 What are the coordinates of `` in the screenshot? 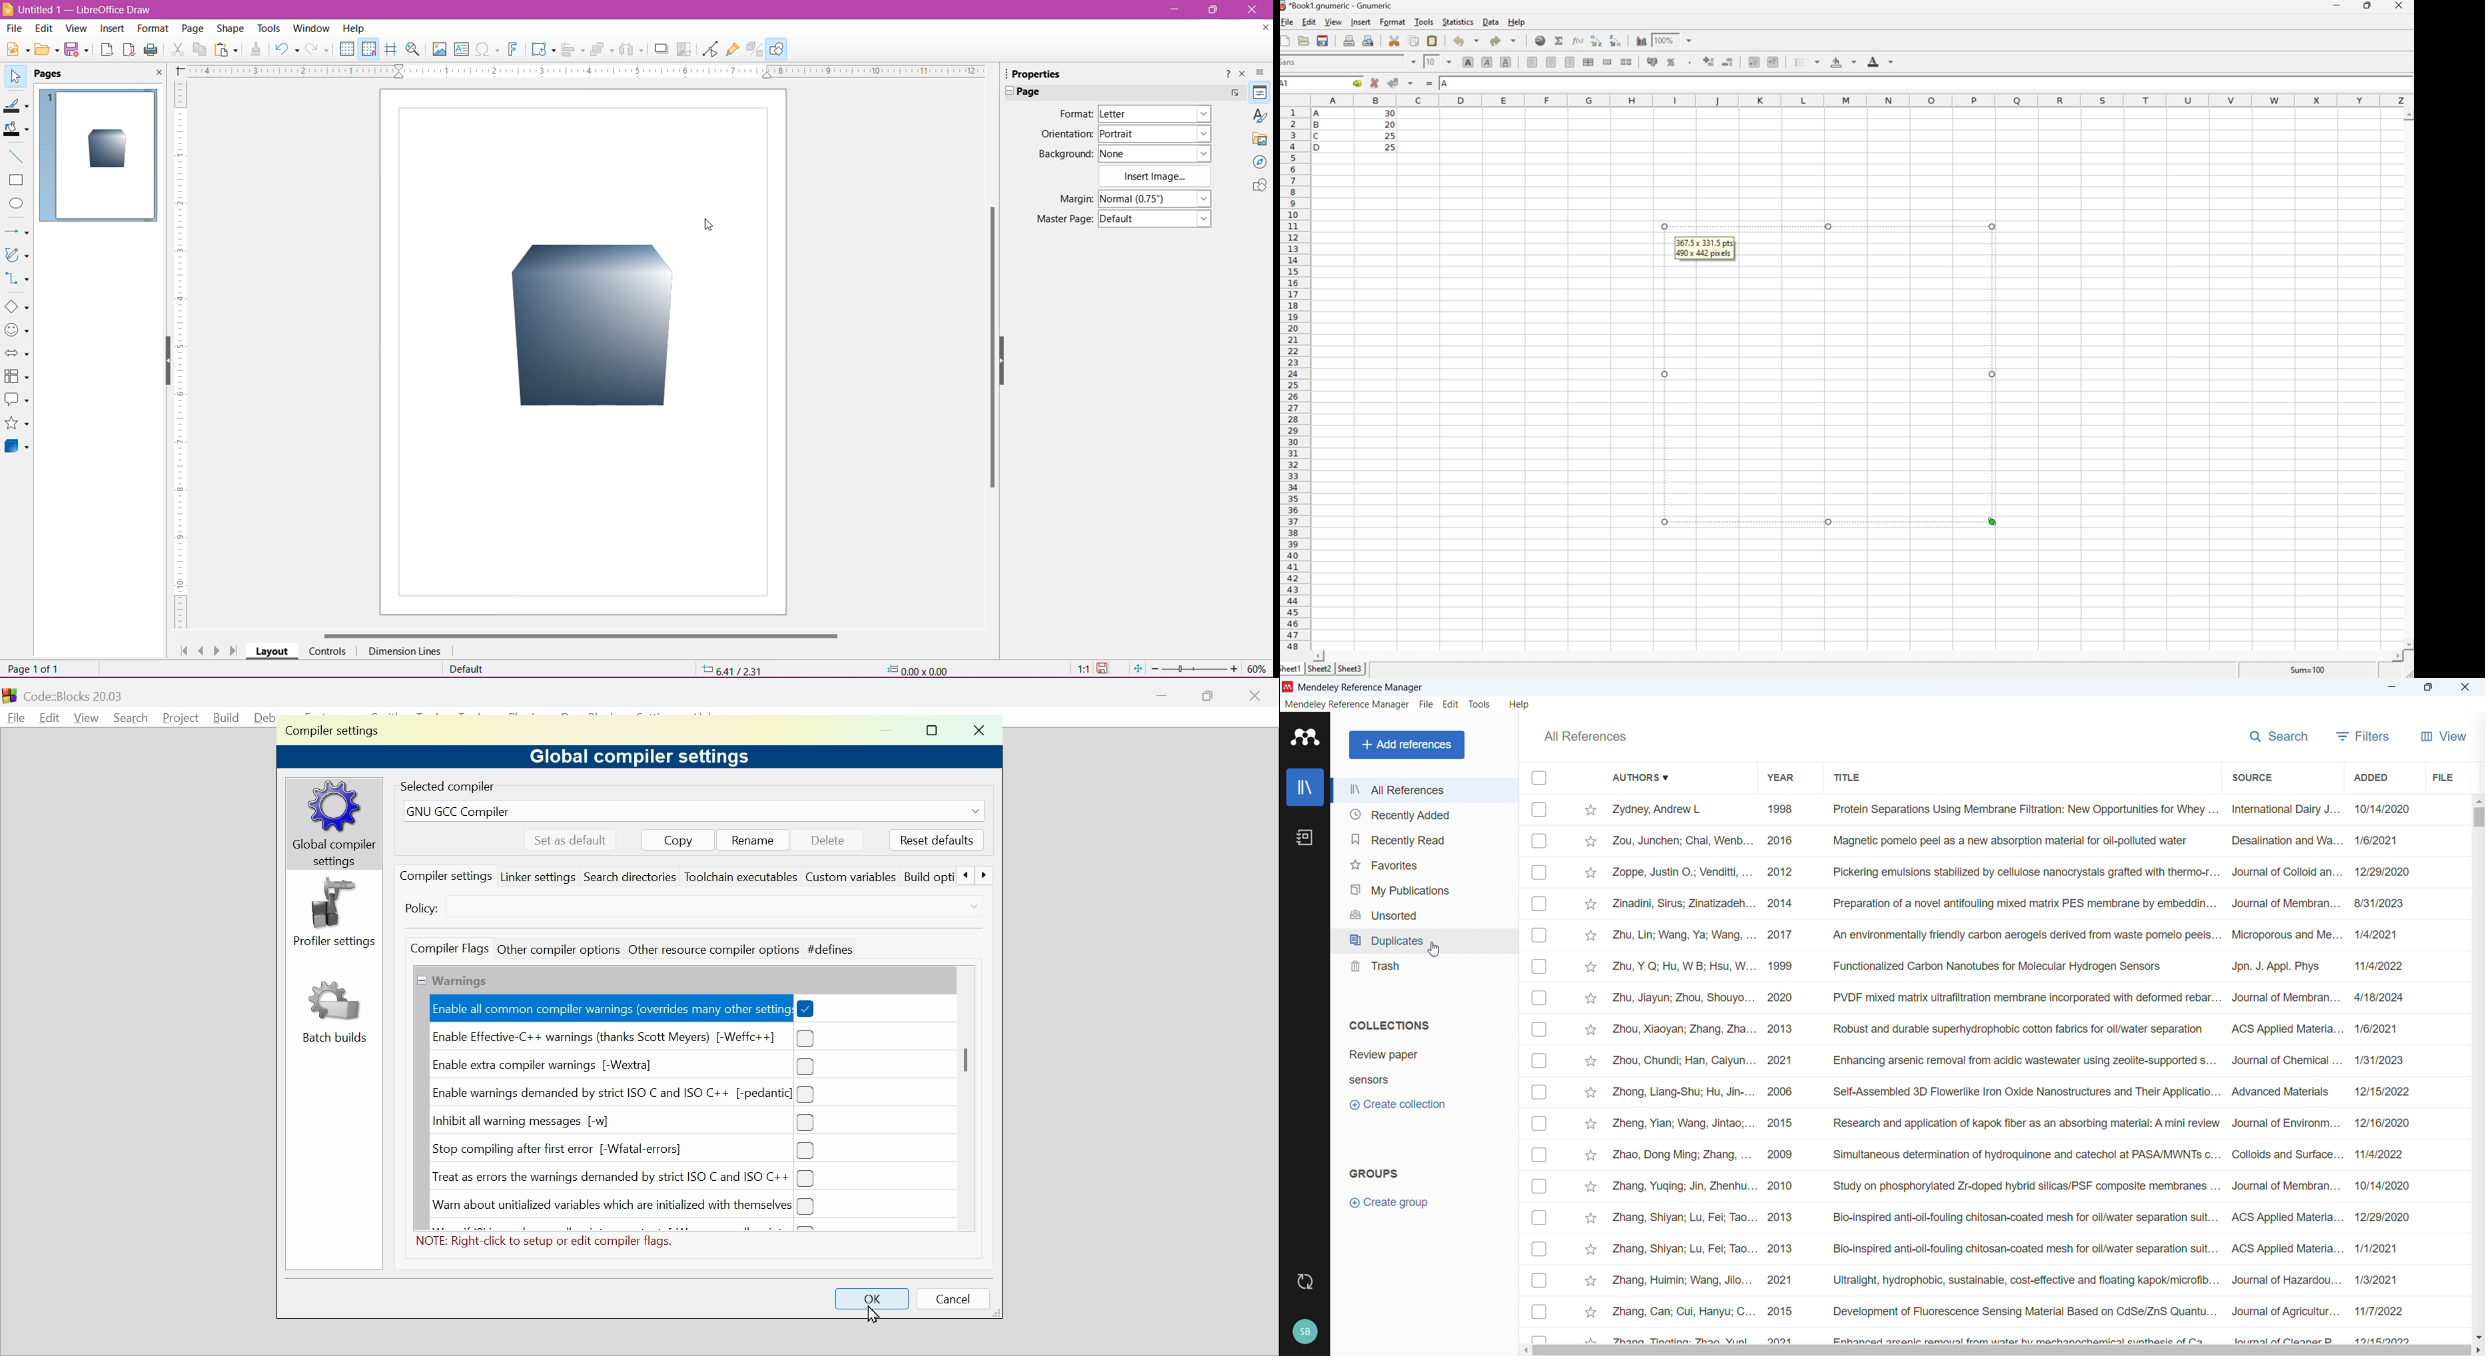 It's located at (319, 49).